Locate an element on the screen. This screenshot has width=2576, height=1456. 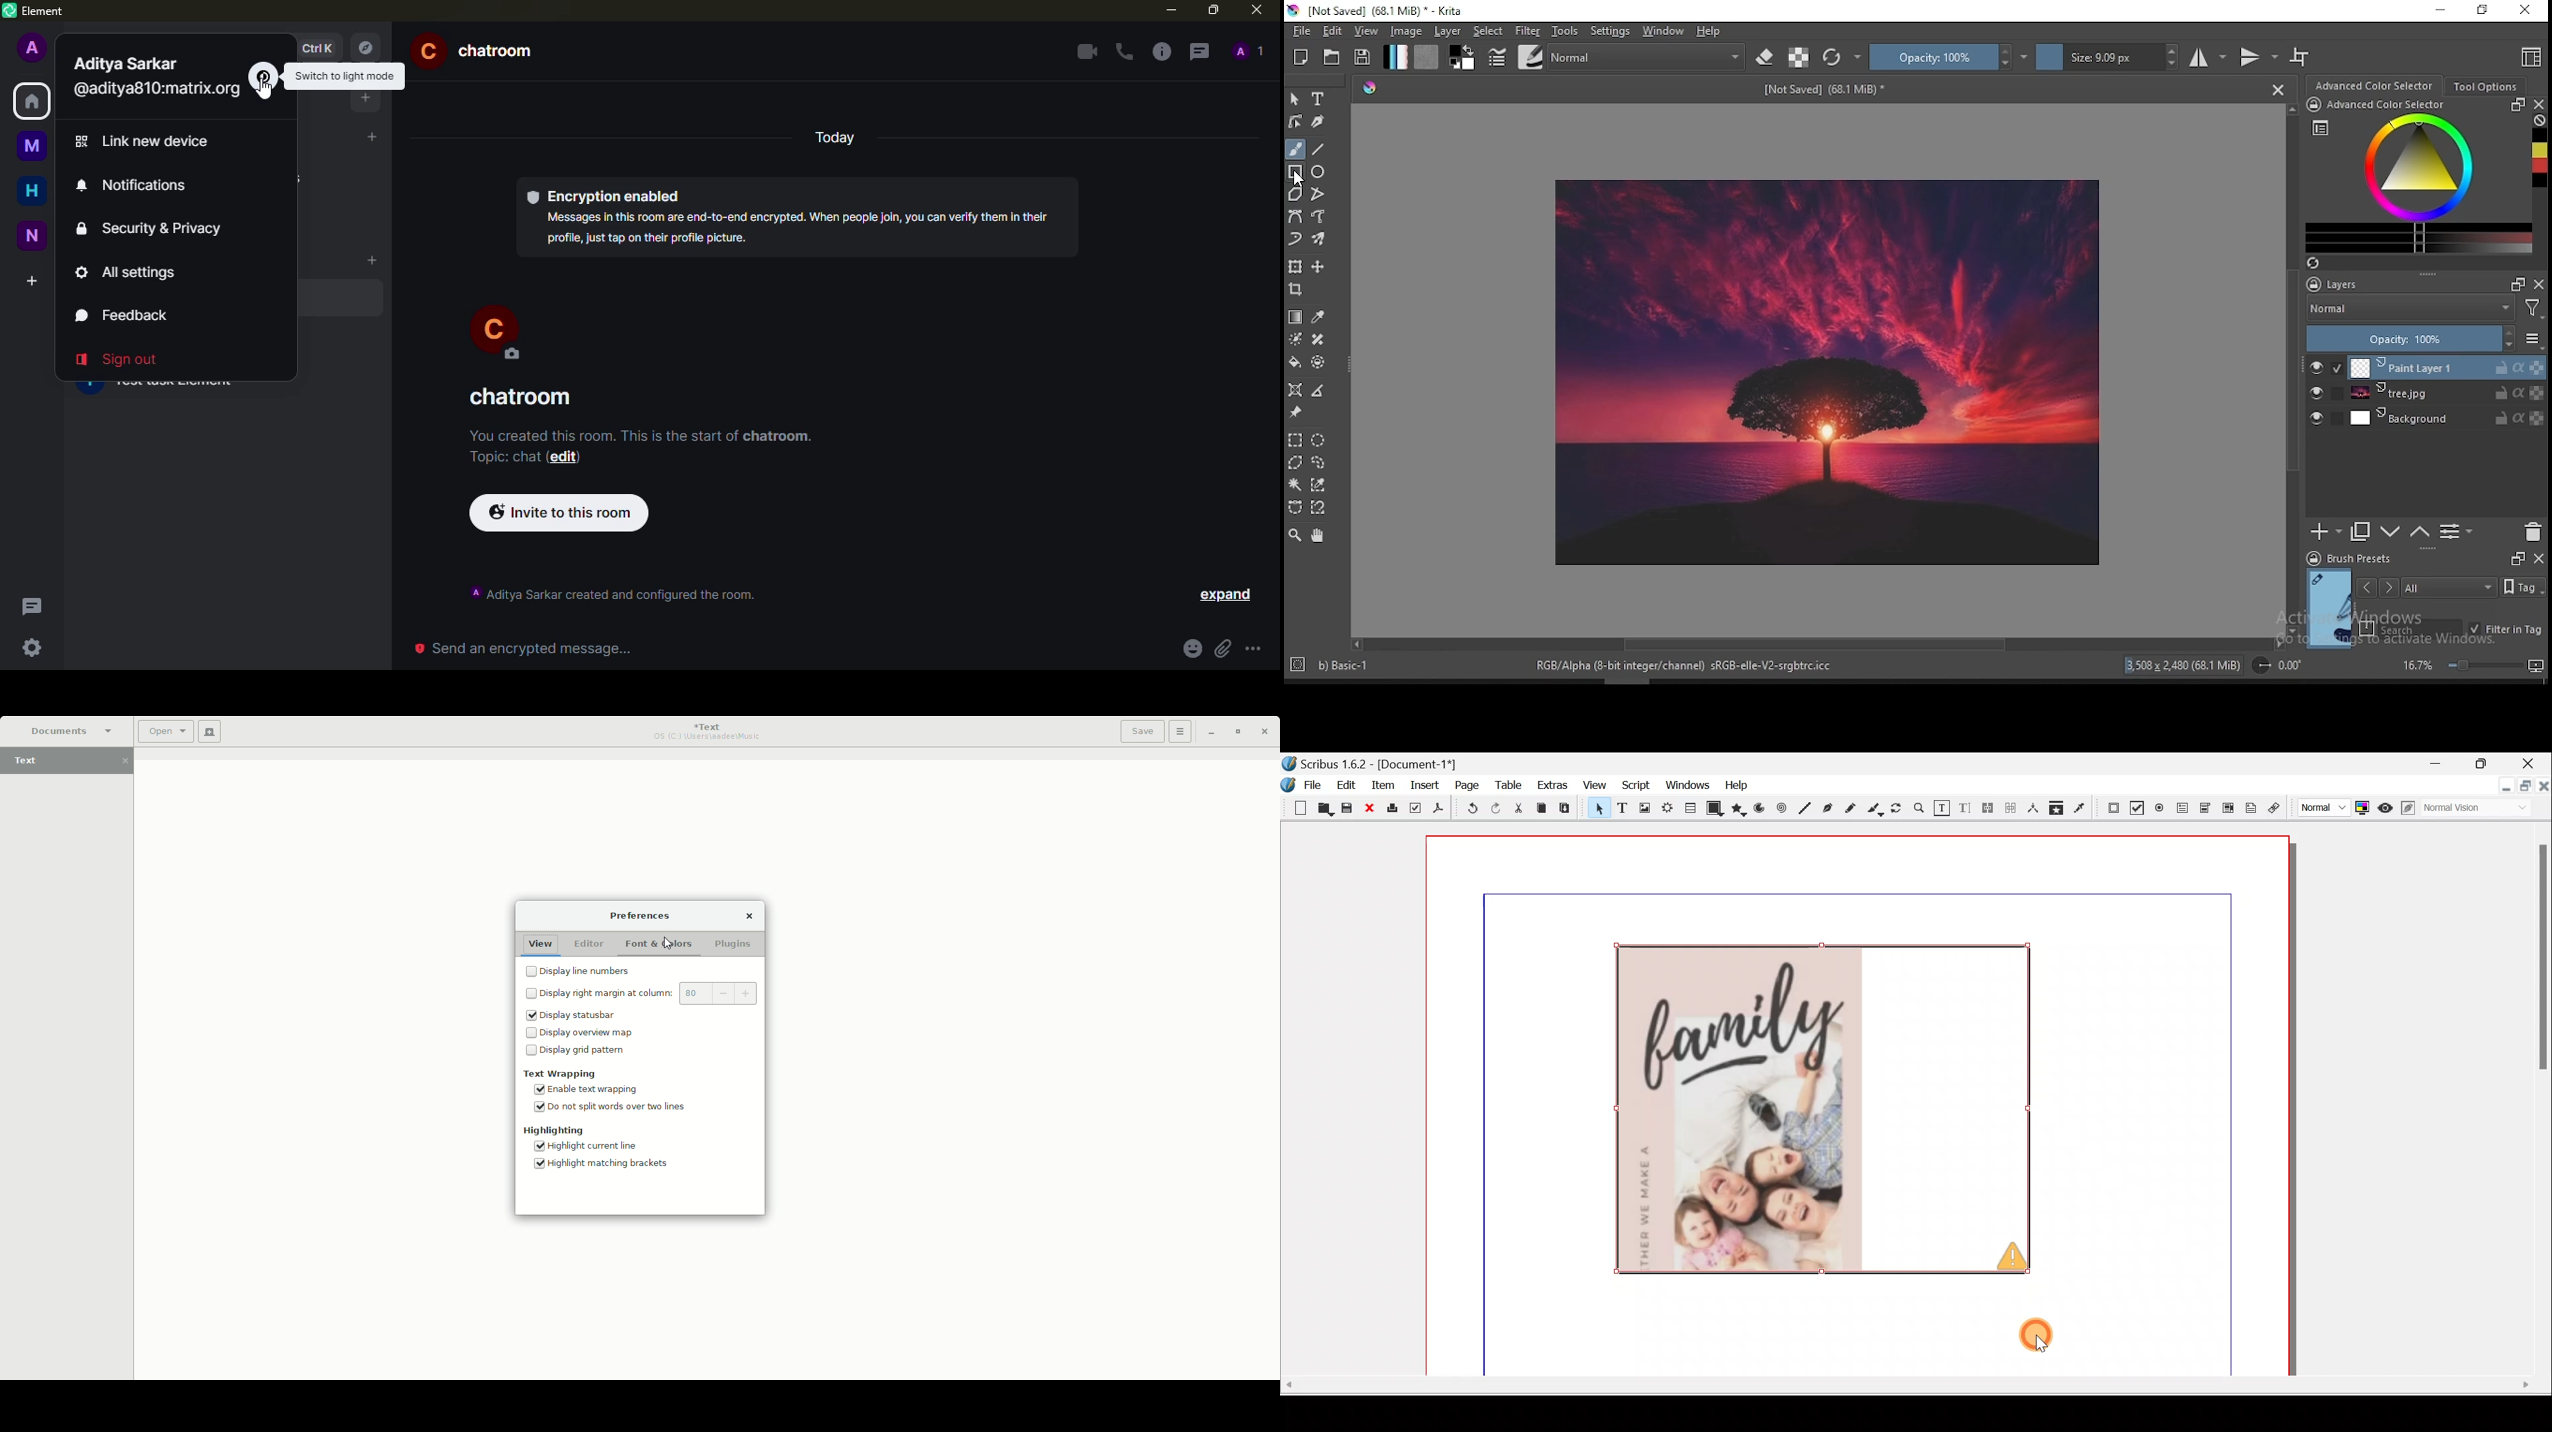
Undo is located at coordinates (1467, 810).